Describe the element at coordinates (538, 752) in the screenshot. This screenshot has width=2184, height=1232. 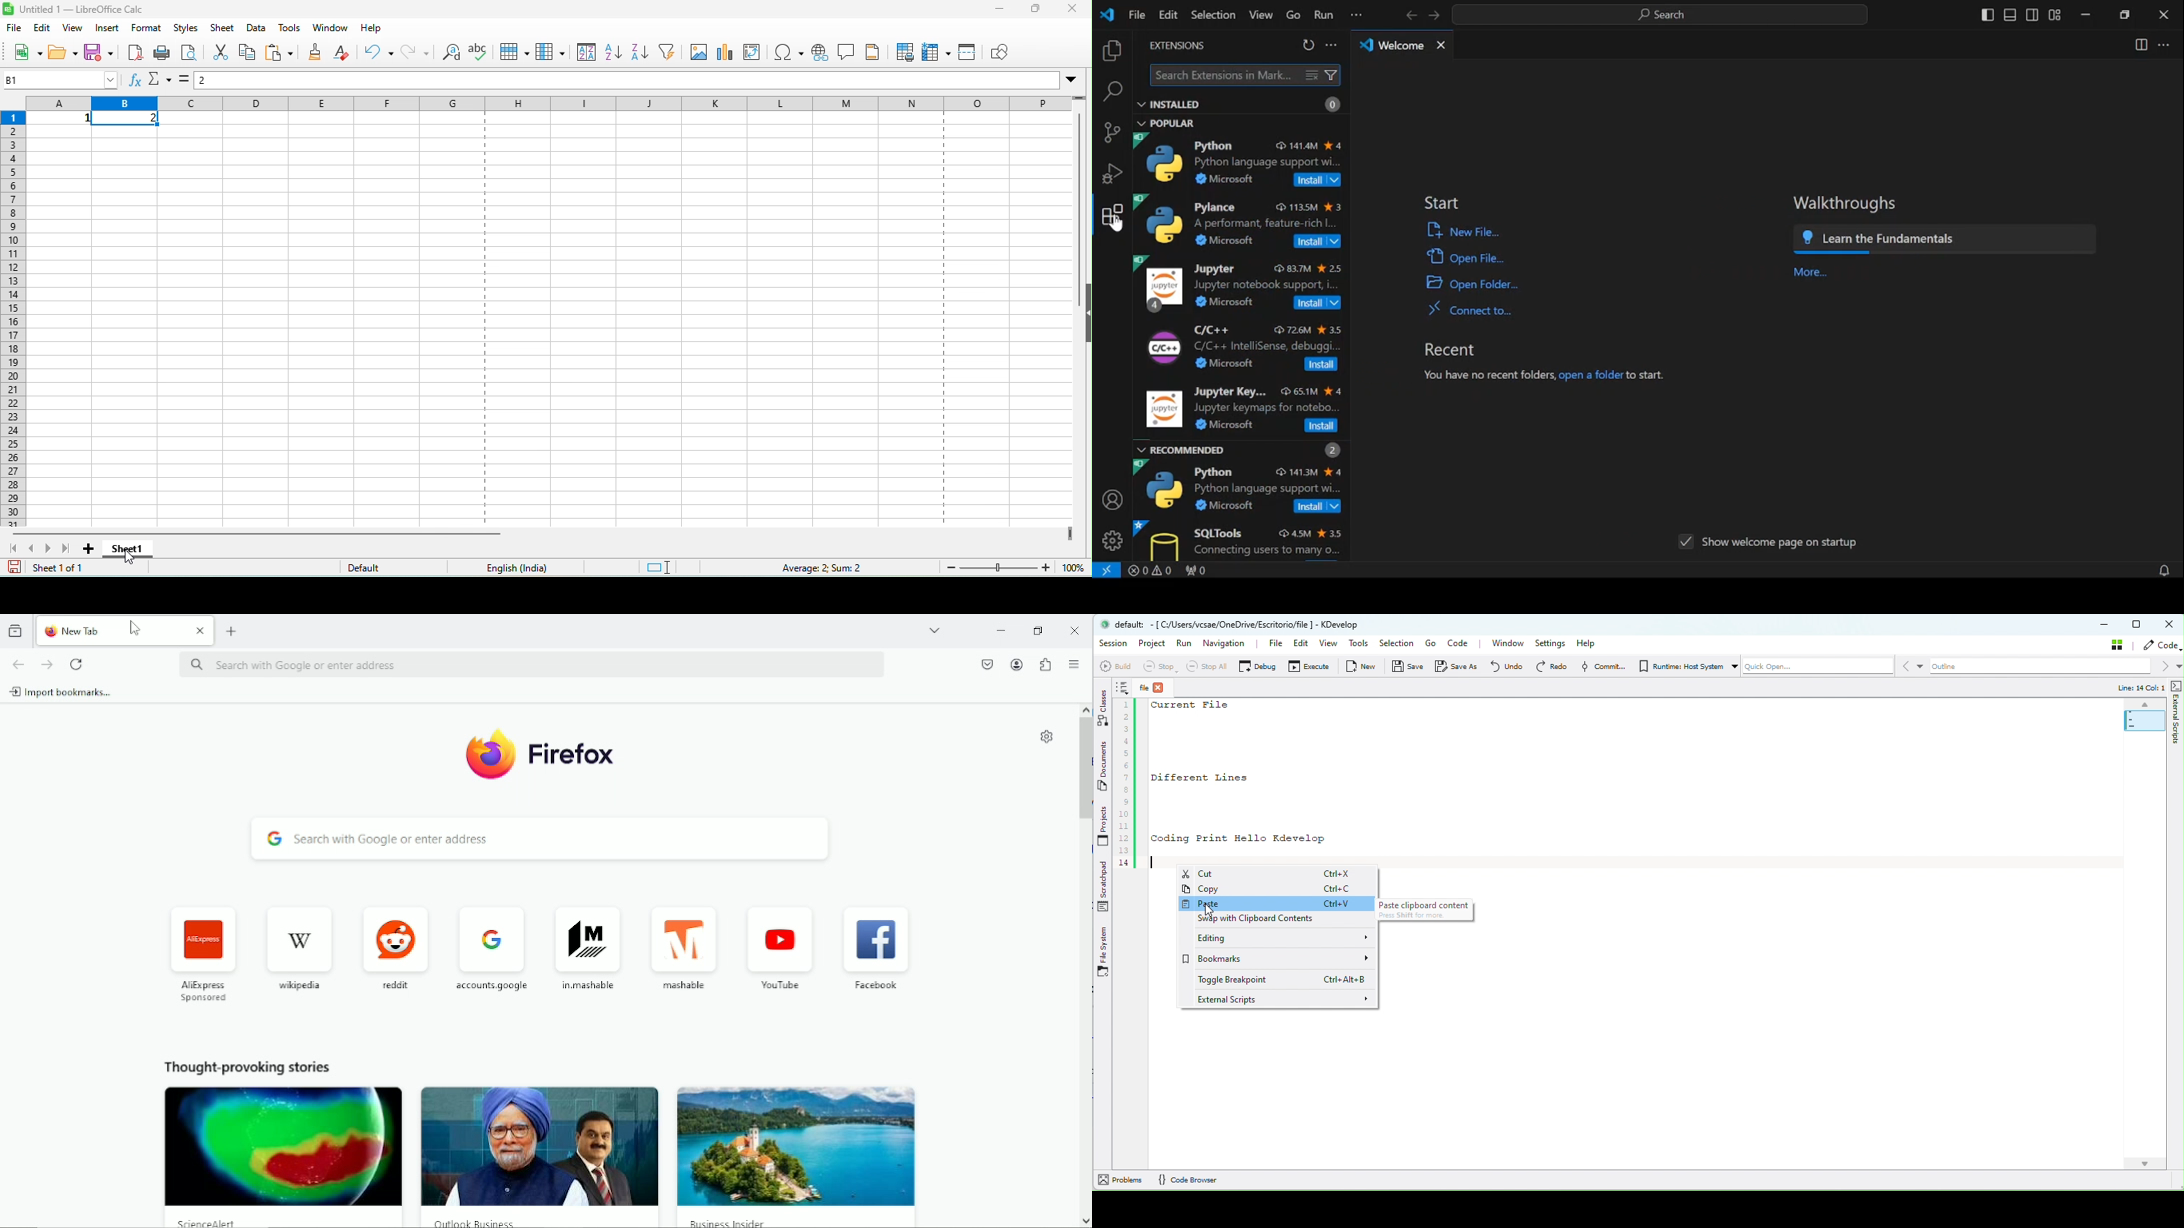
I see `Firefox` at that location.